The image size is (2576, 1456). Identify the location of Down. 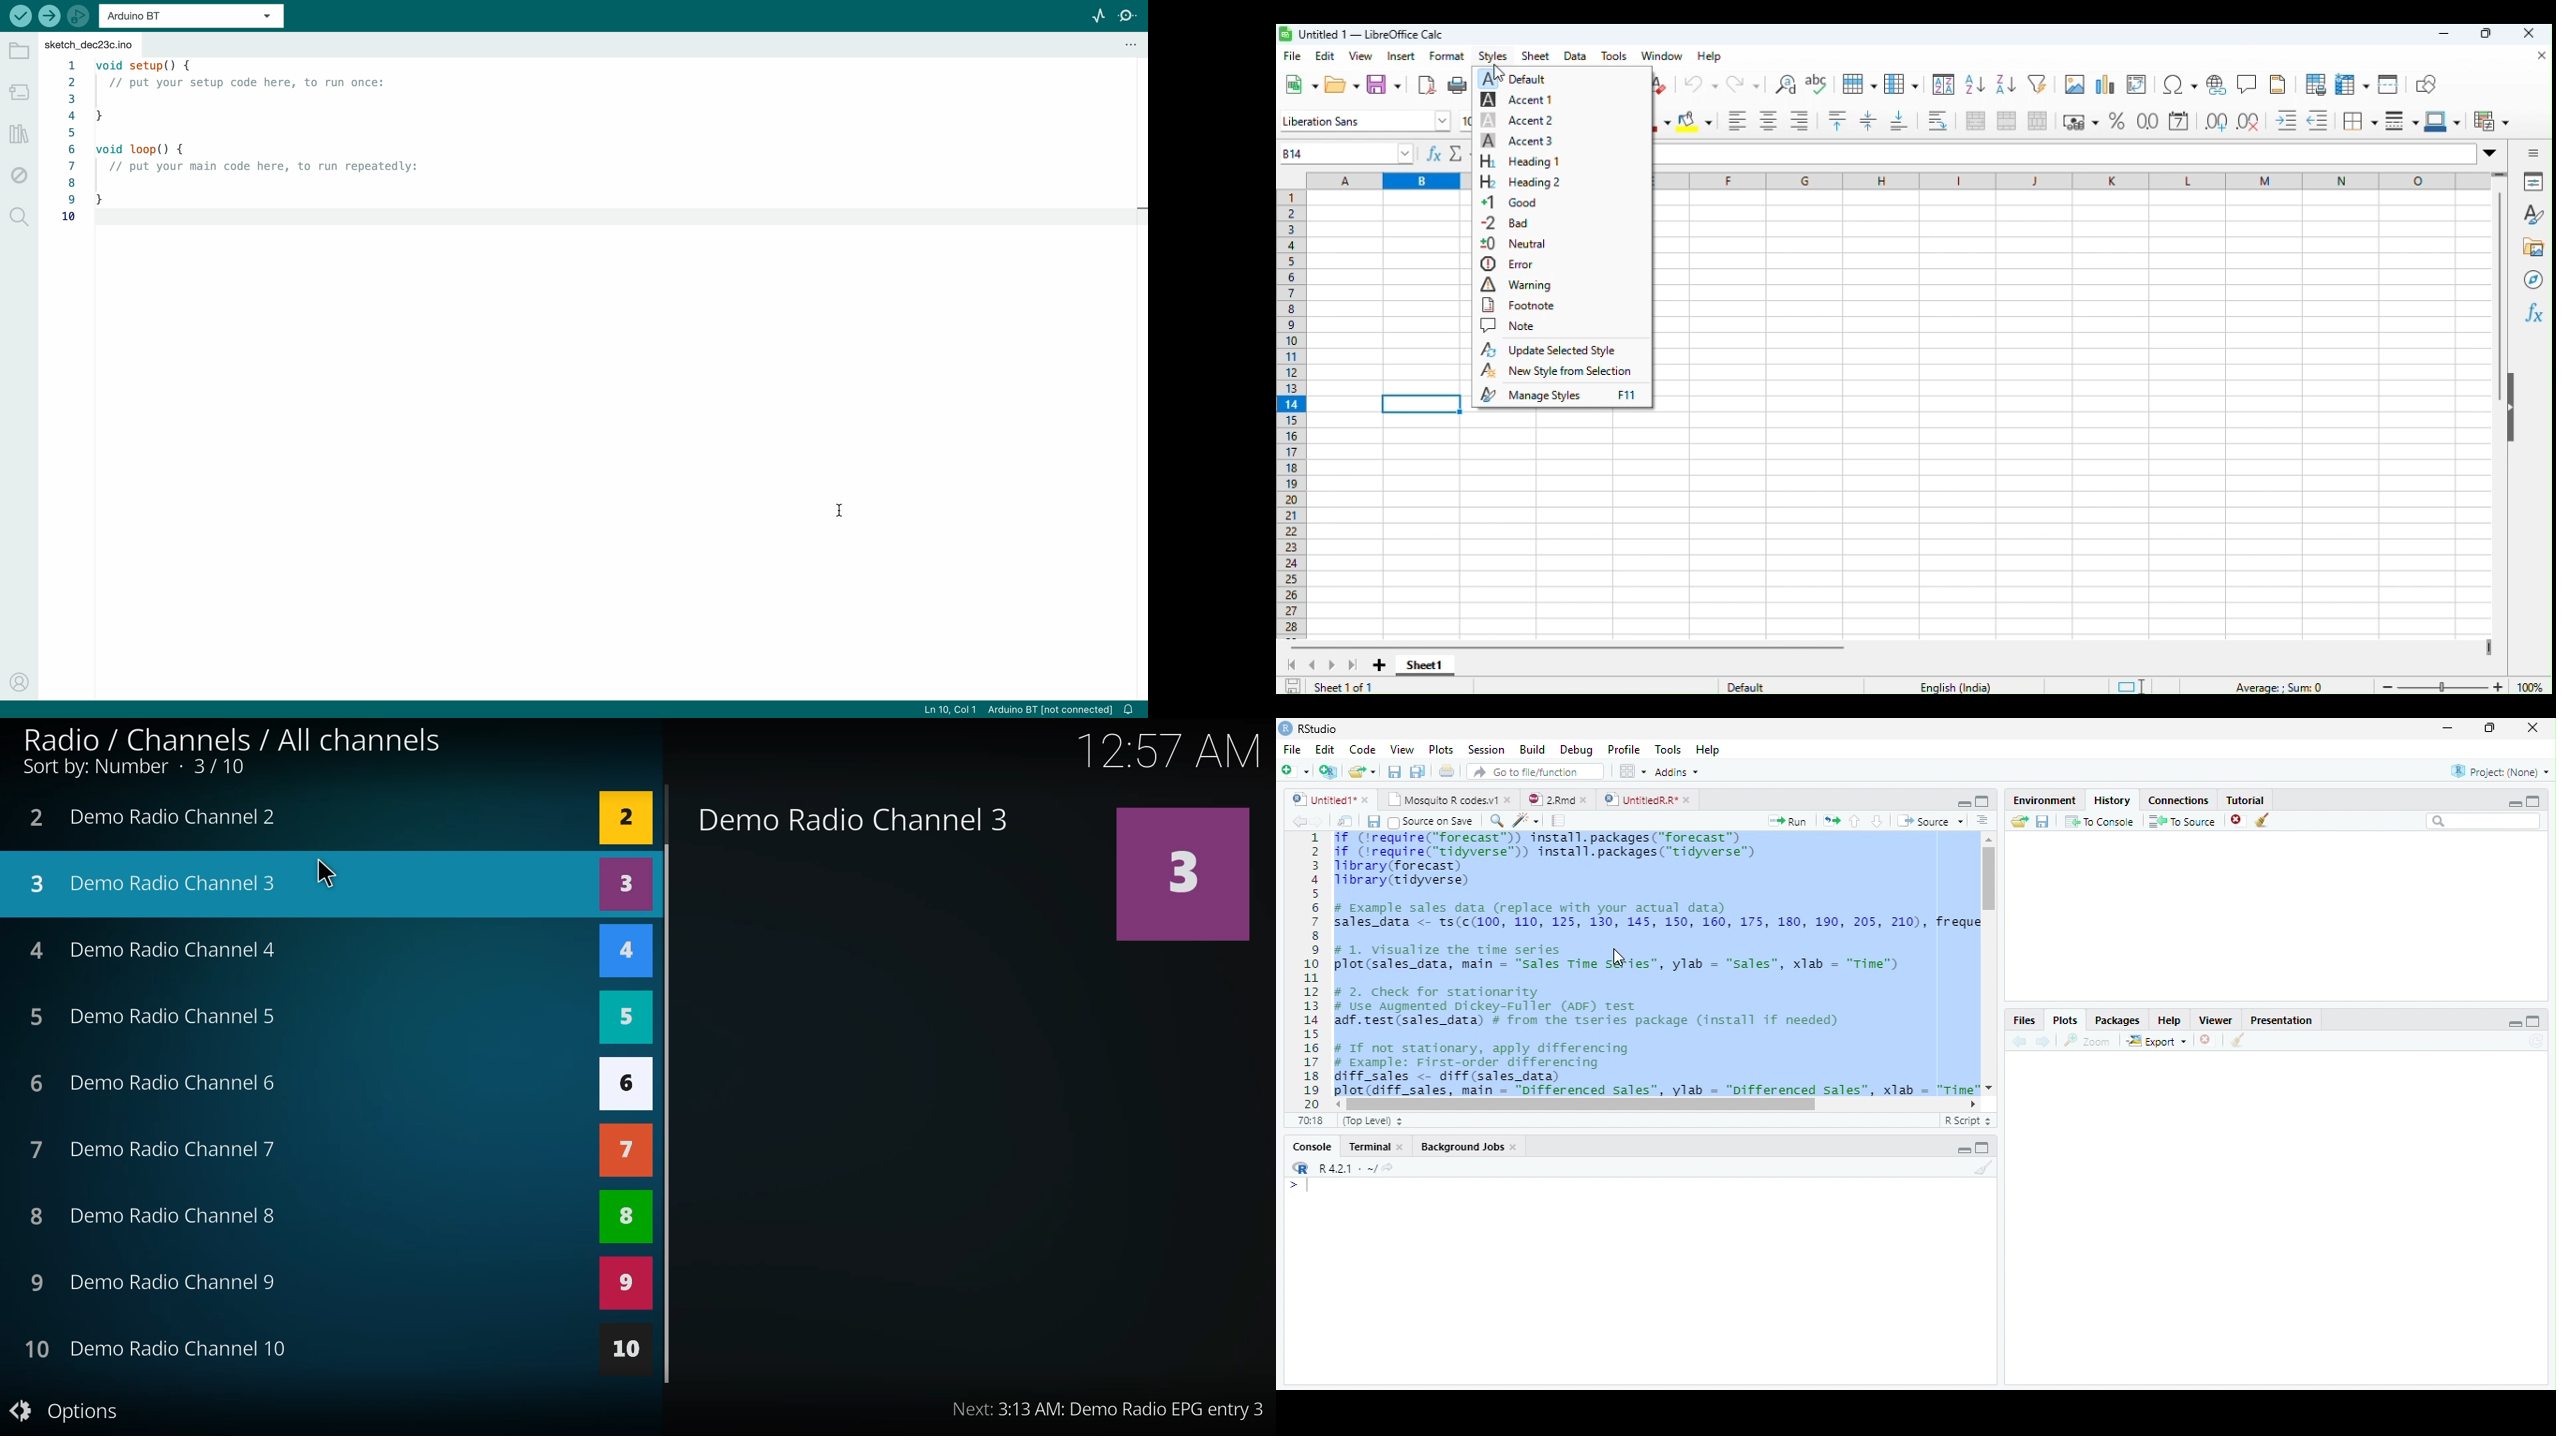
(1878, 822).